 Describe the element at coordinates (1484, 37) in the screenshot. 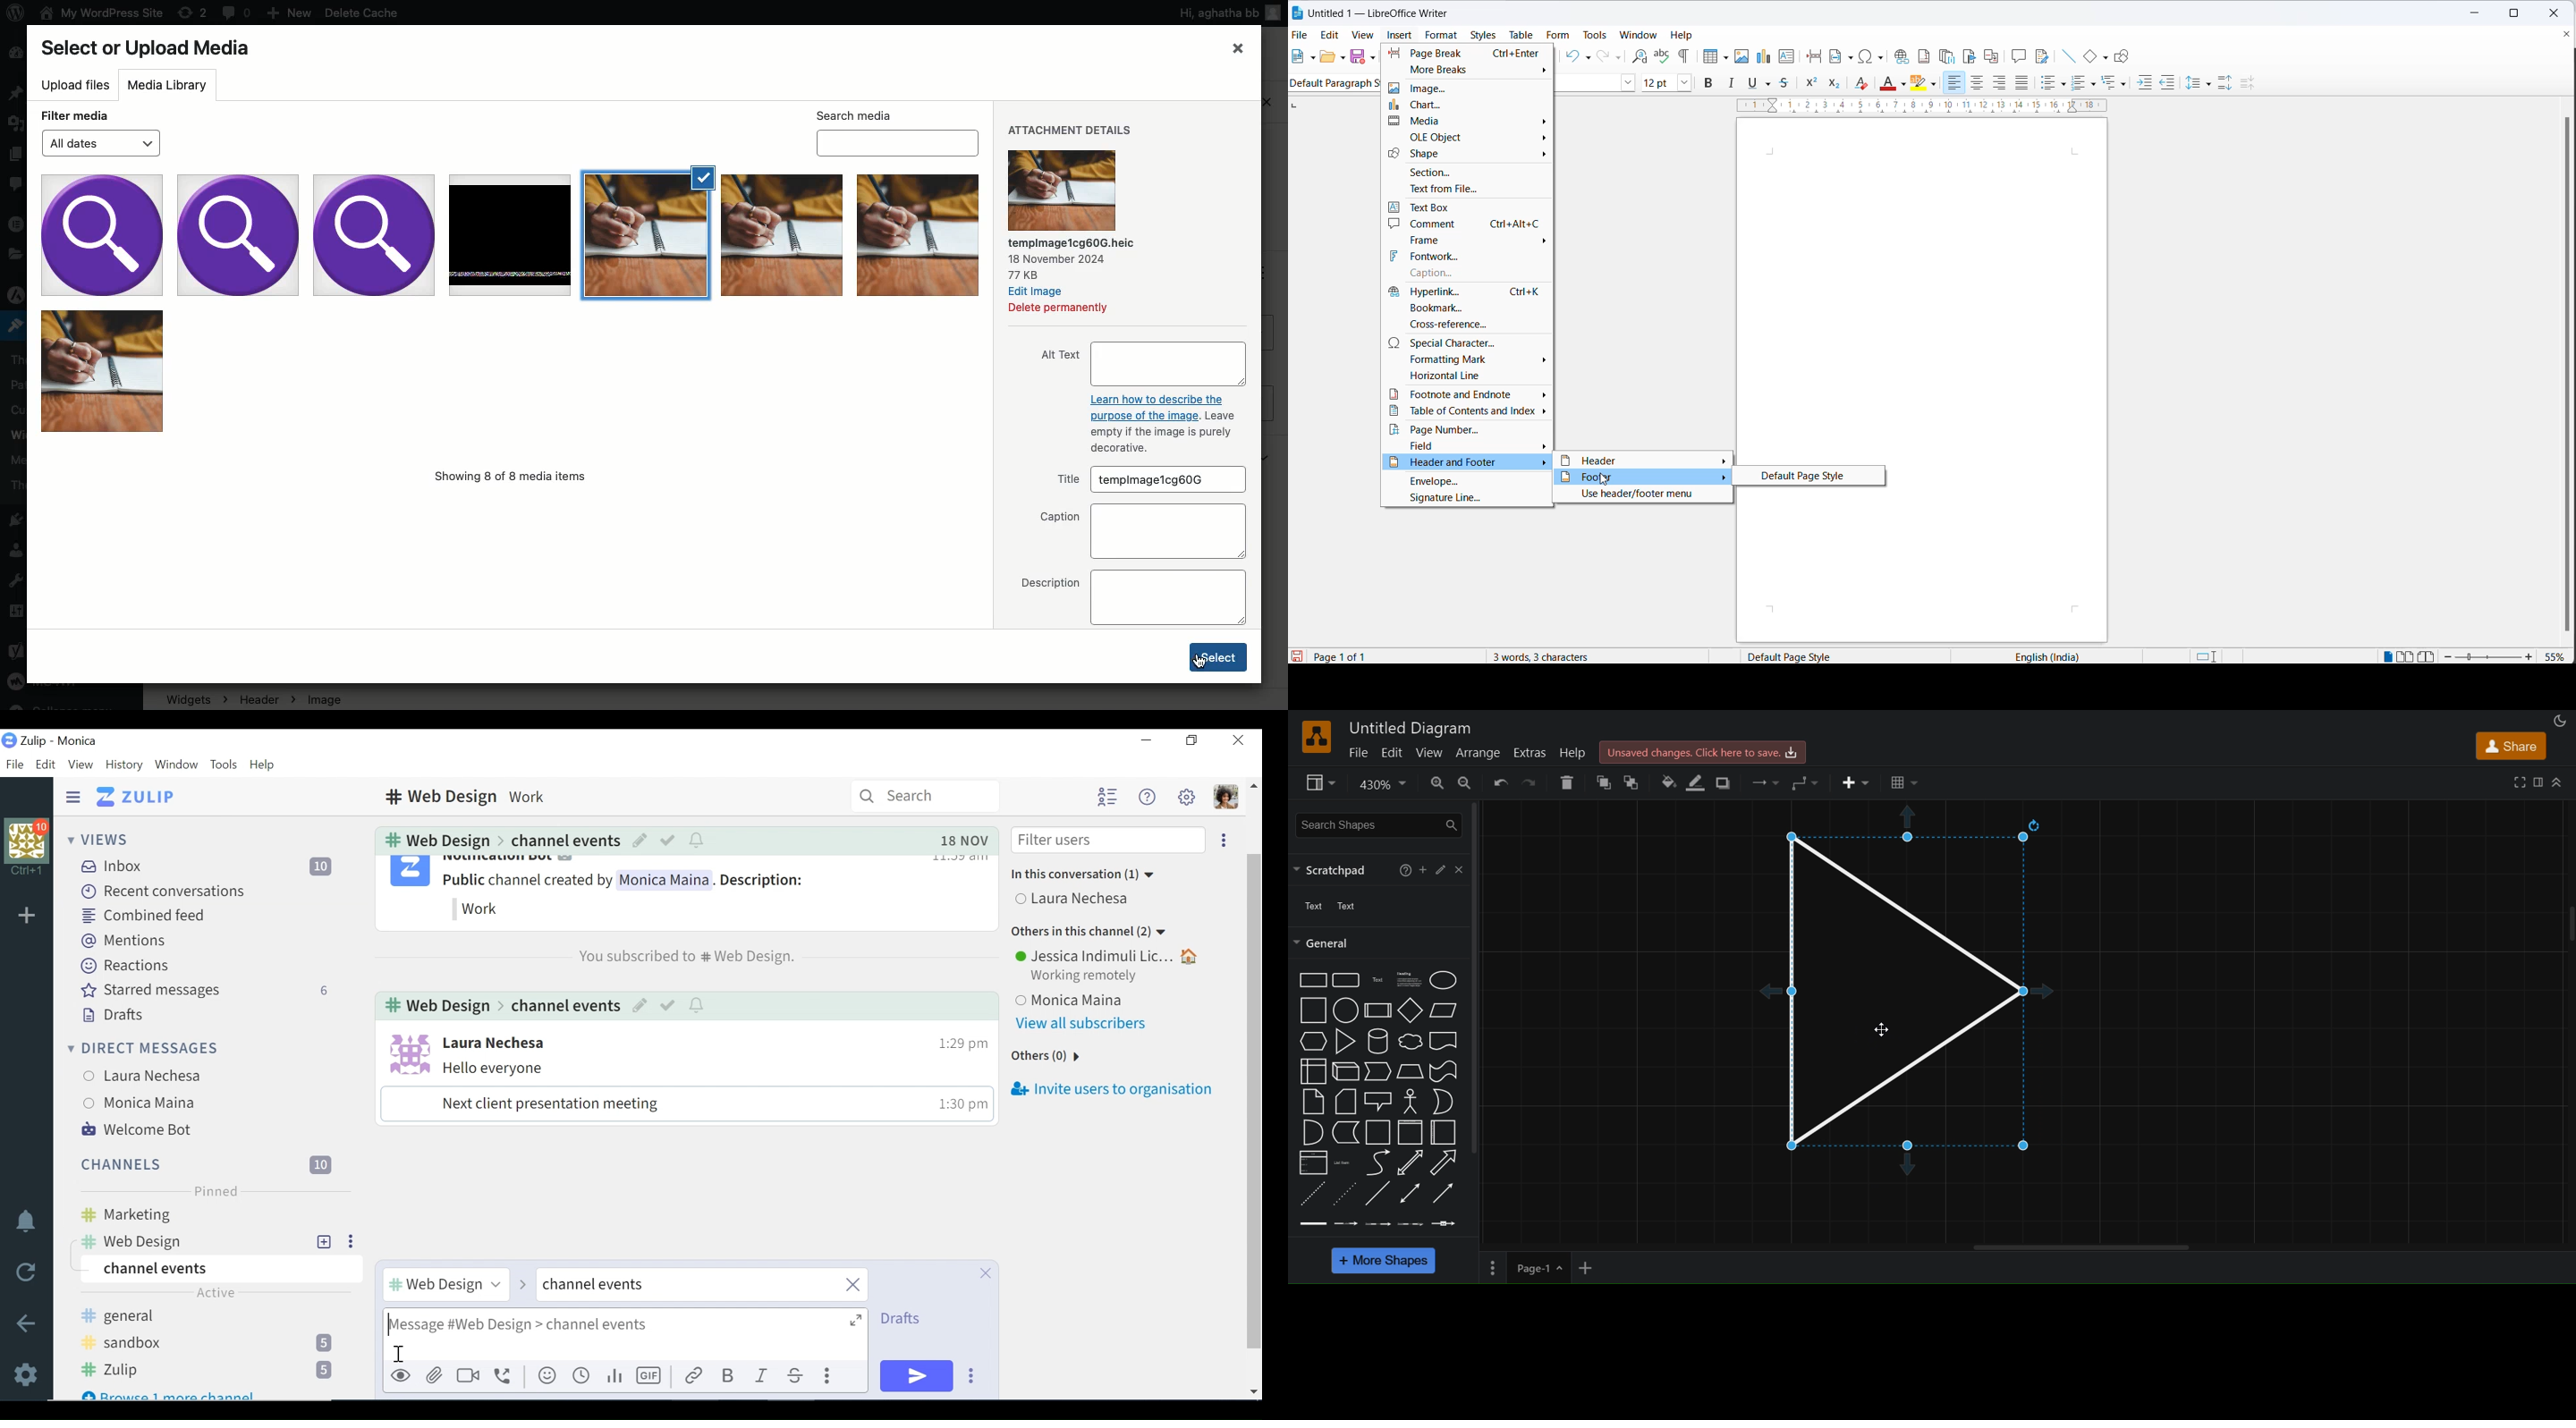

I see `styles` at that location.